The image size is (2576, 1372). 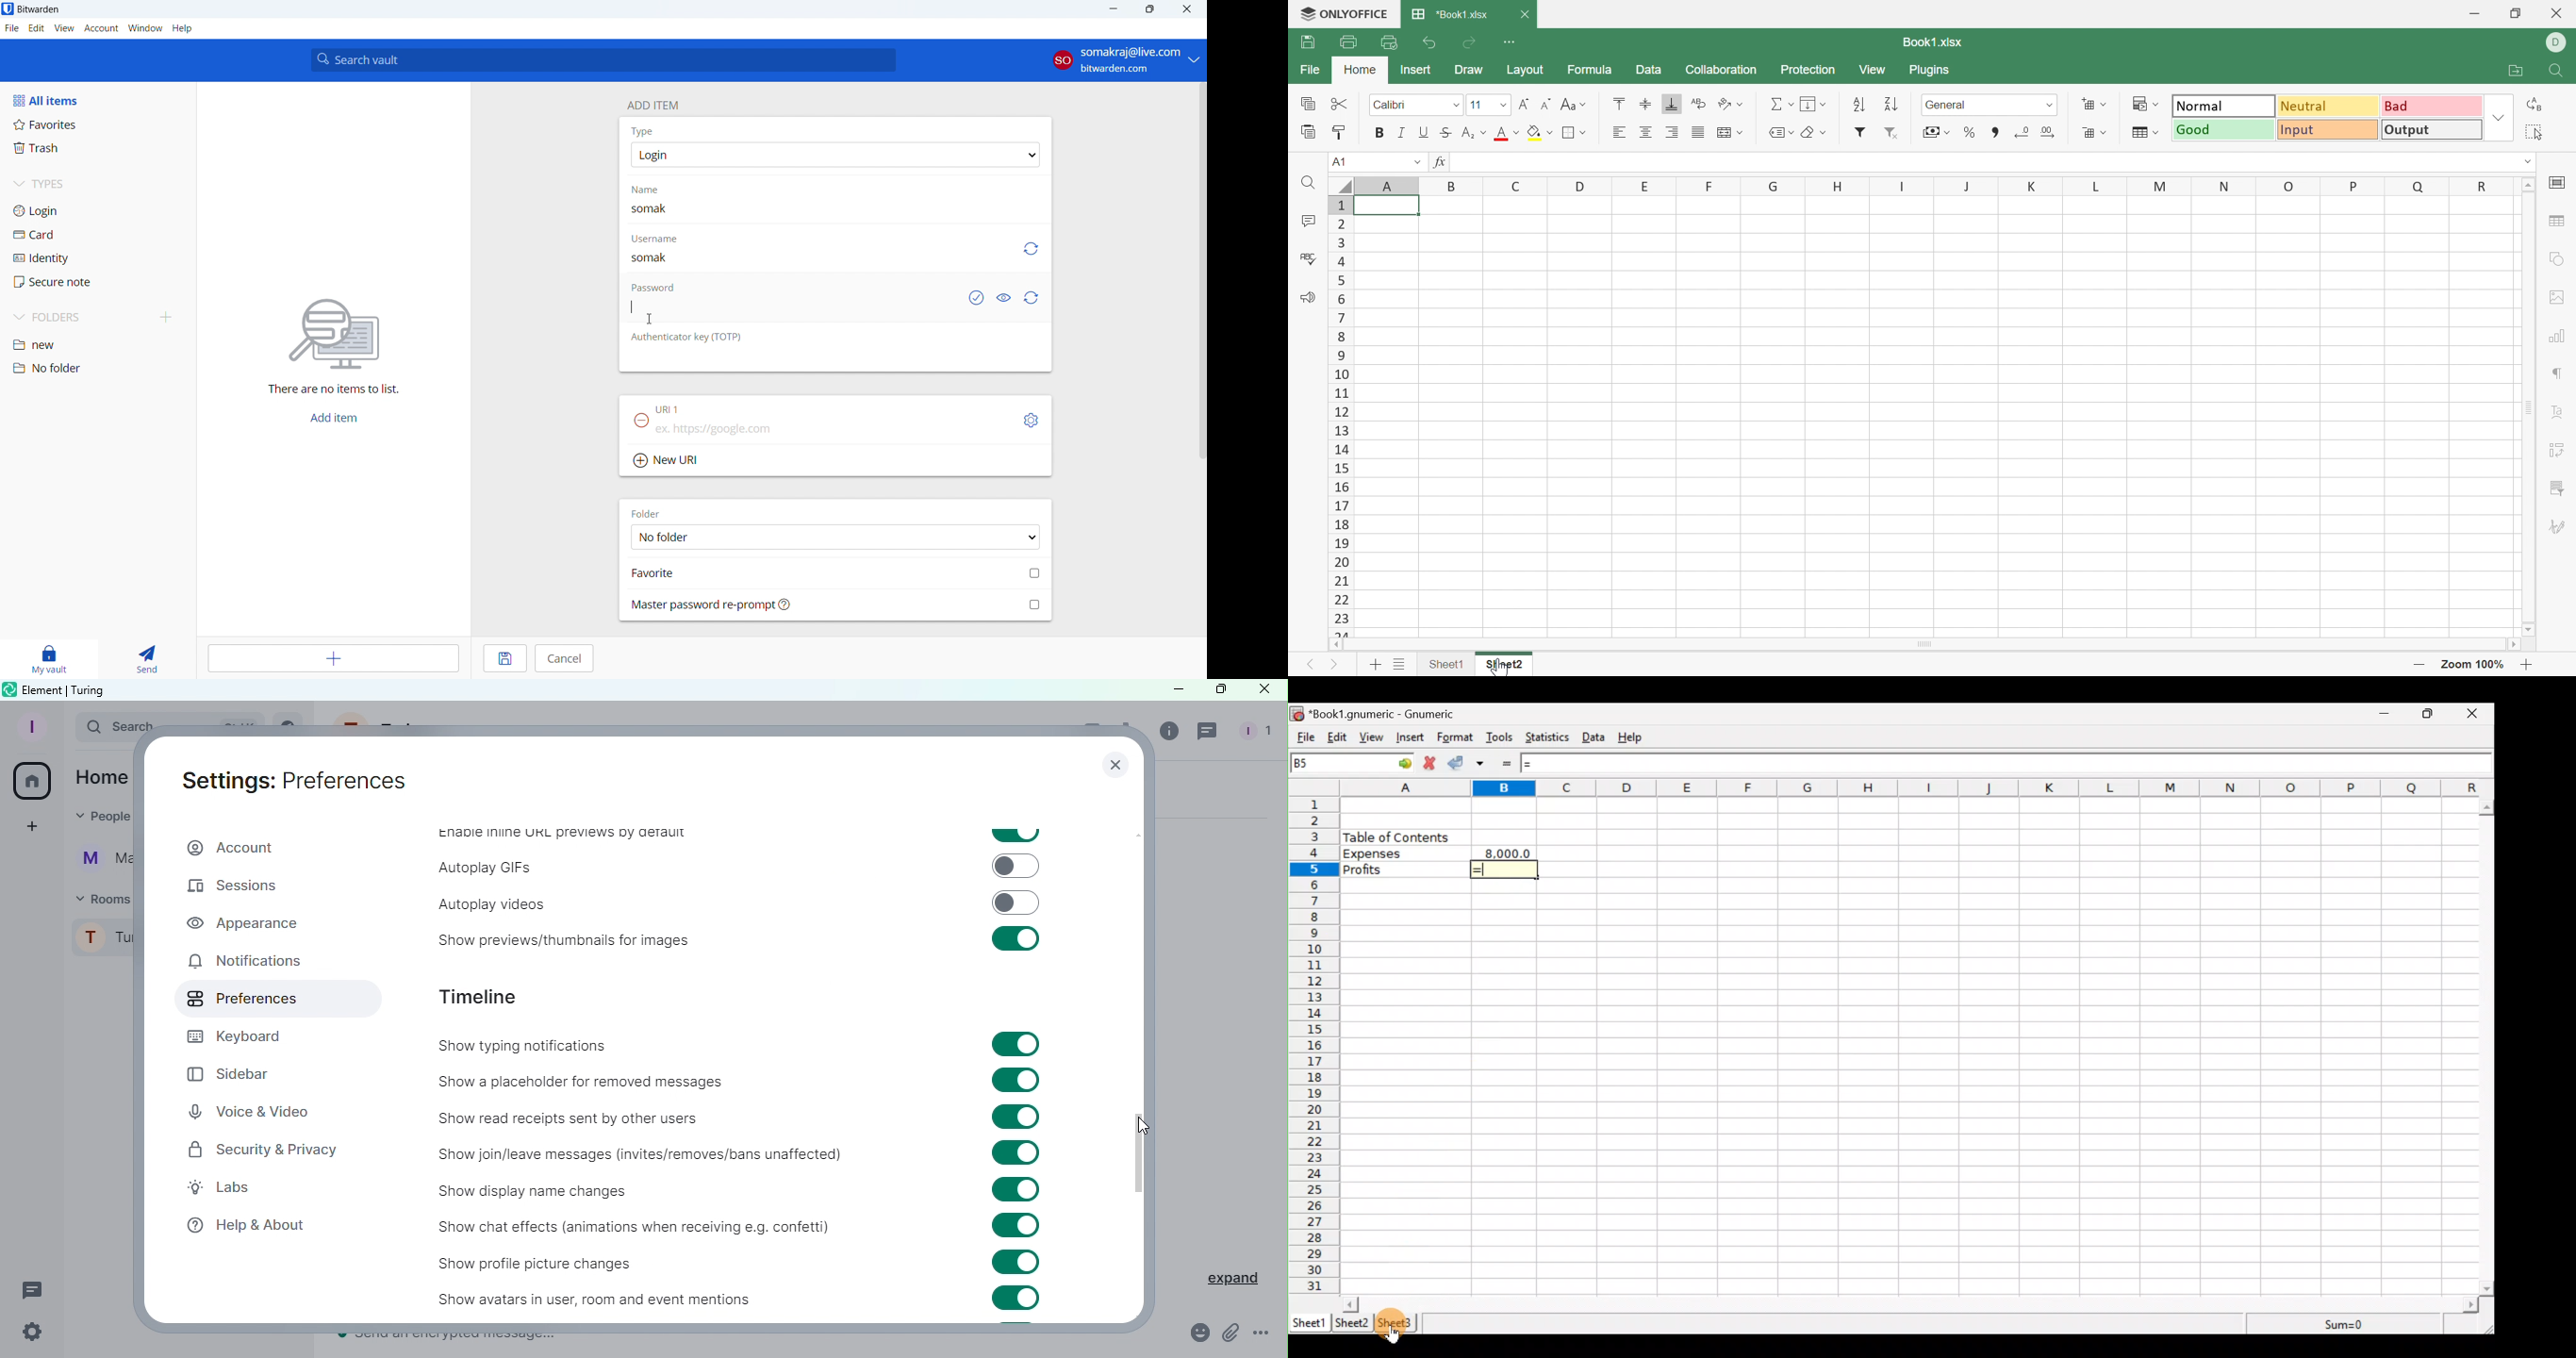 I want to click on Settings, so click(x=37, y=1333).